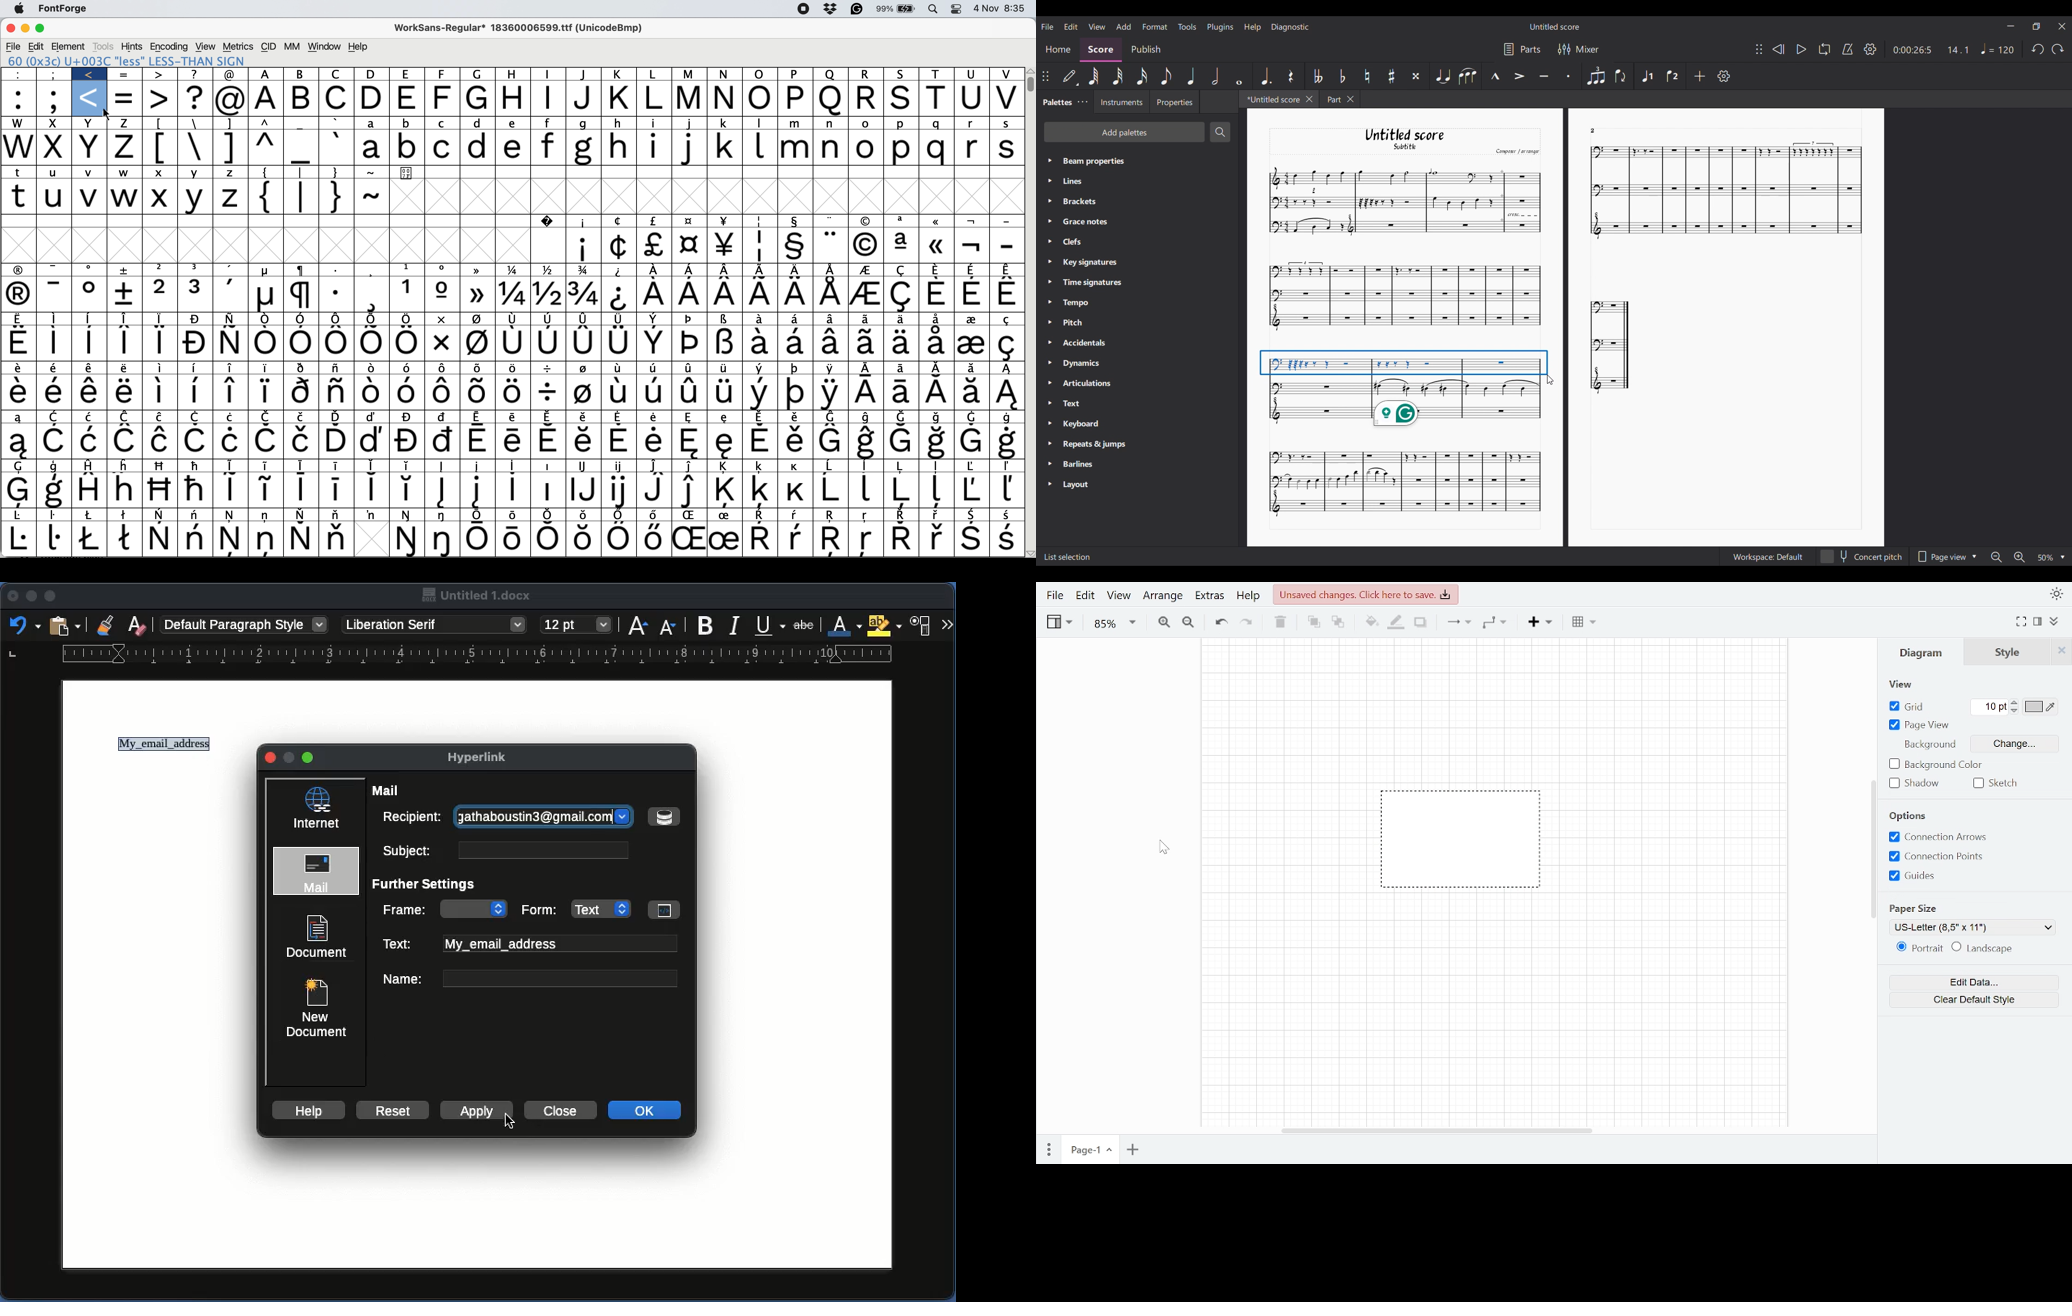  What do you see at coordinates (1132, 1152) in the screenshot?
I see `Add page` at bounding box center [1132, 1152].